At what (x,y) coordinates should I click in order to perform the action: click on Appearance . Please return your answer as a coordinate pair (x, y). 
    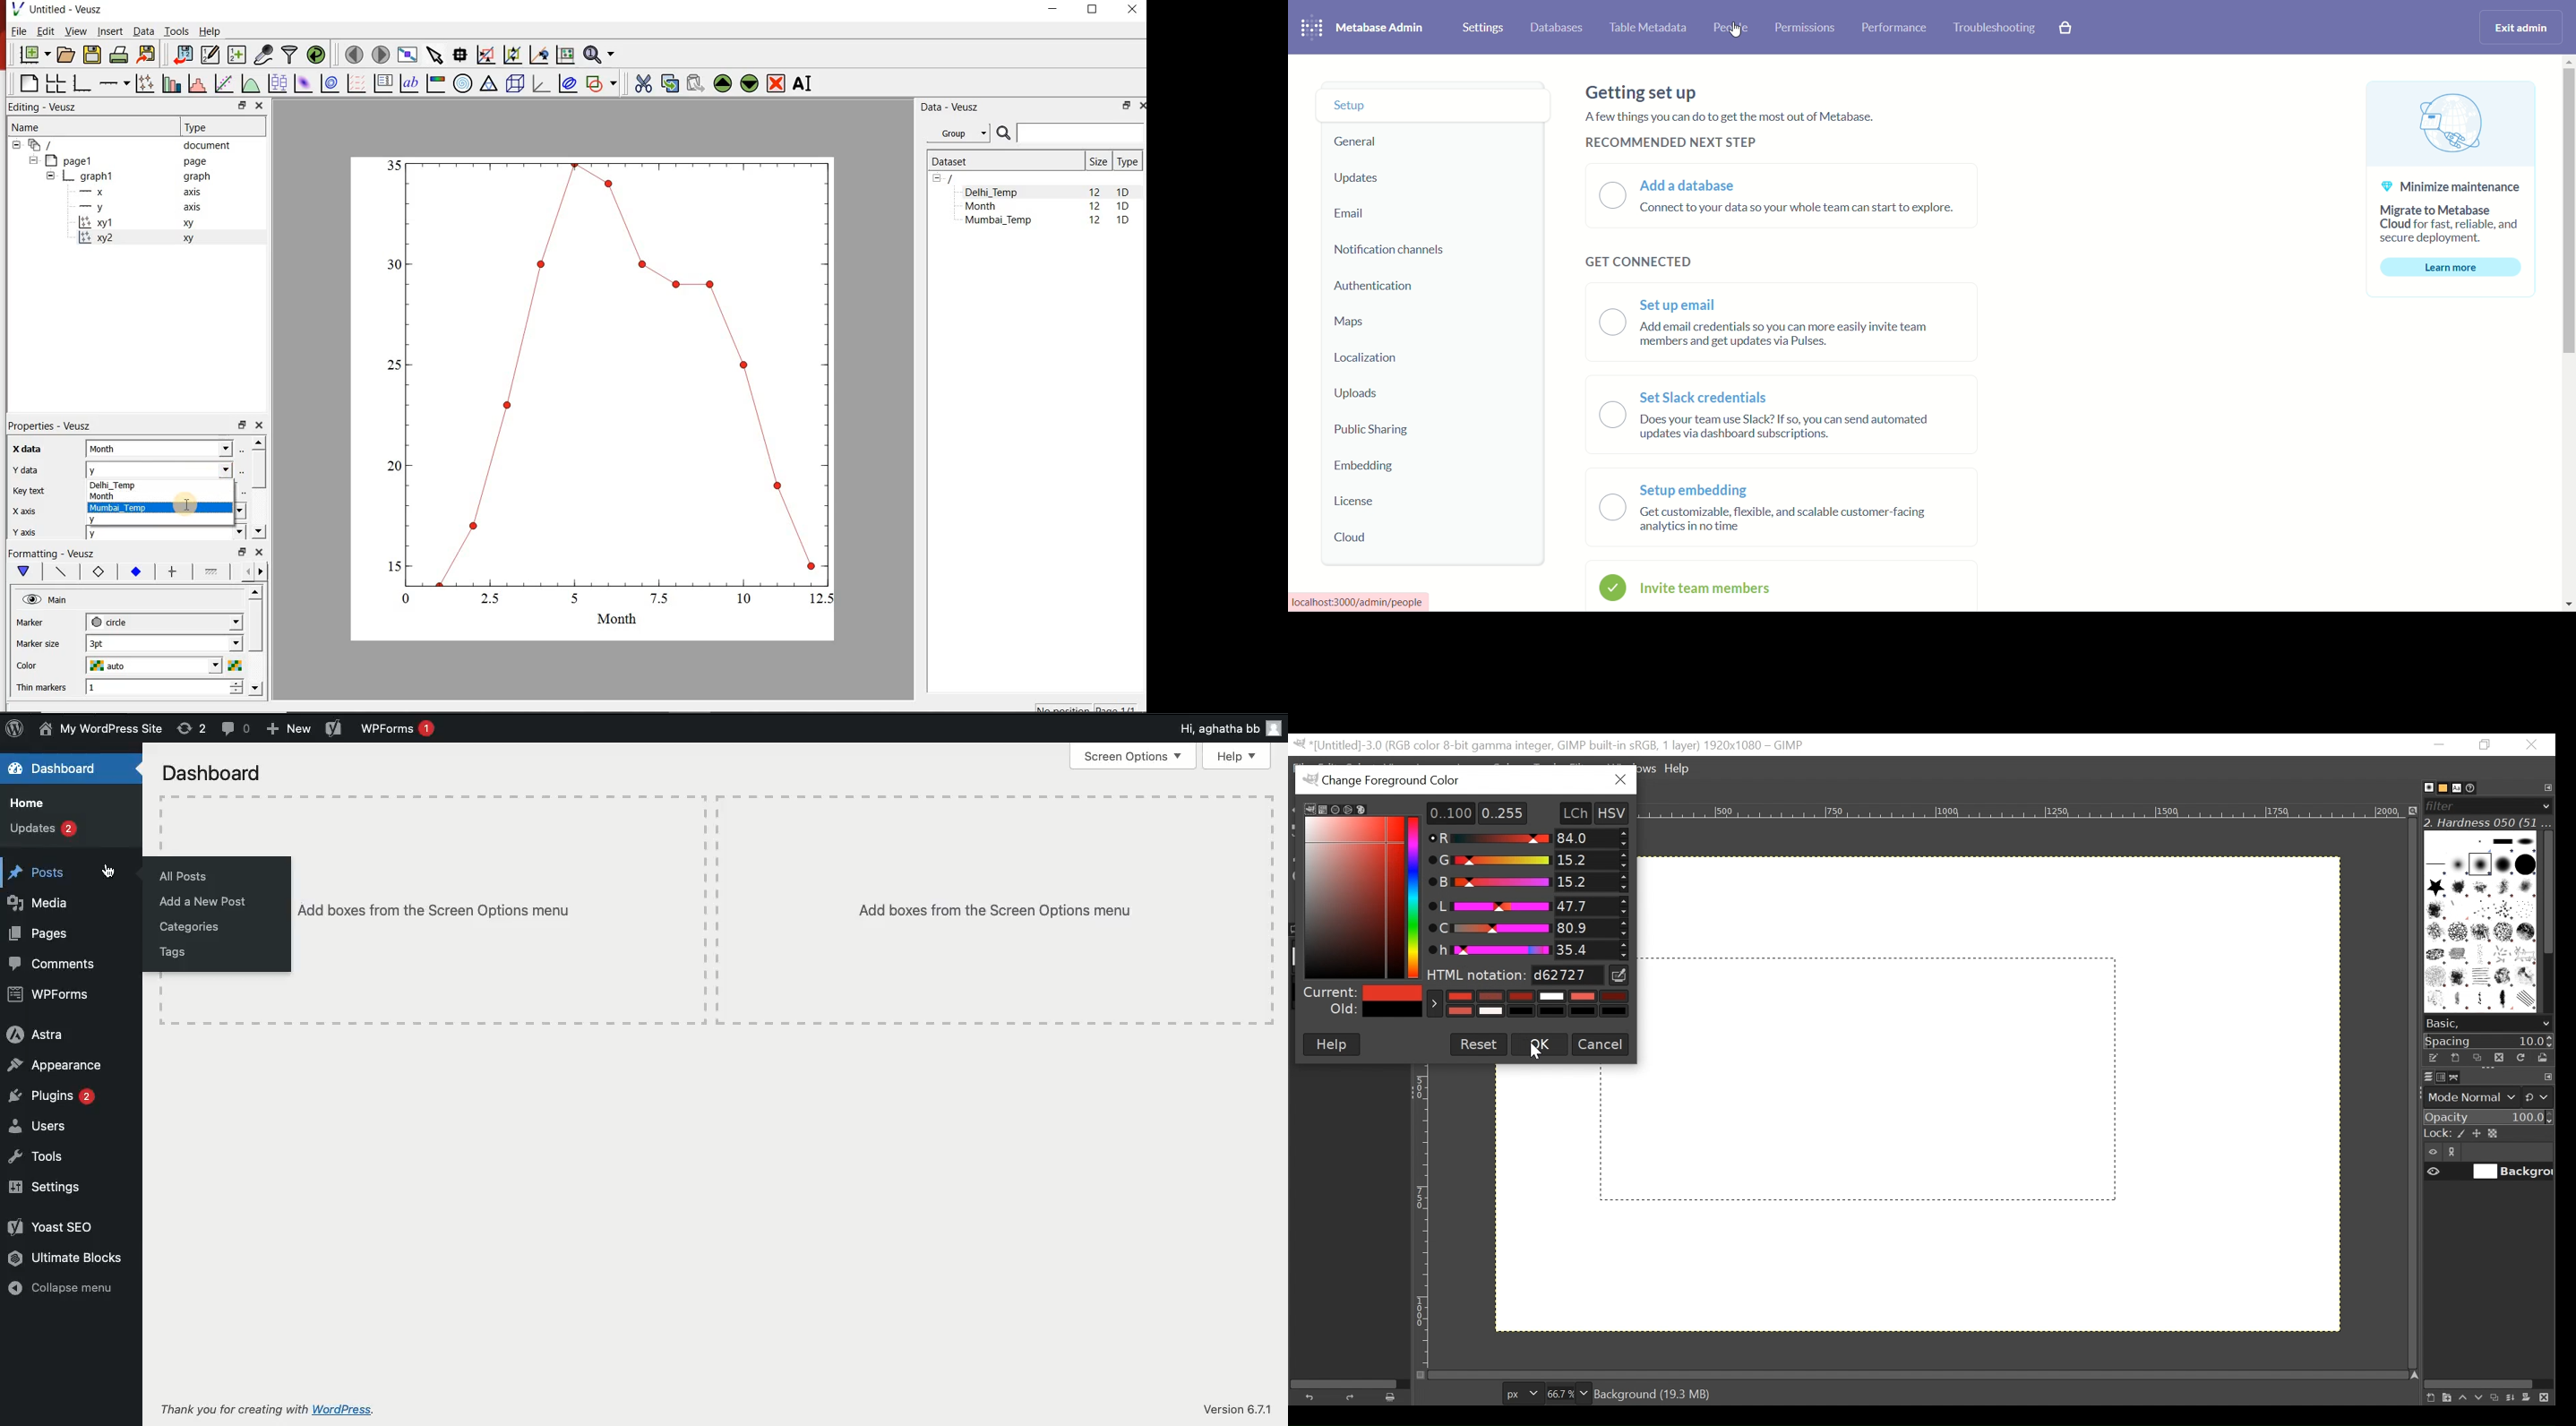
    Looking at the image, I should click on (57, 1065).